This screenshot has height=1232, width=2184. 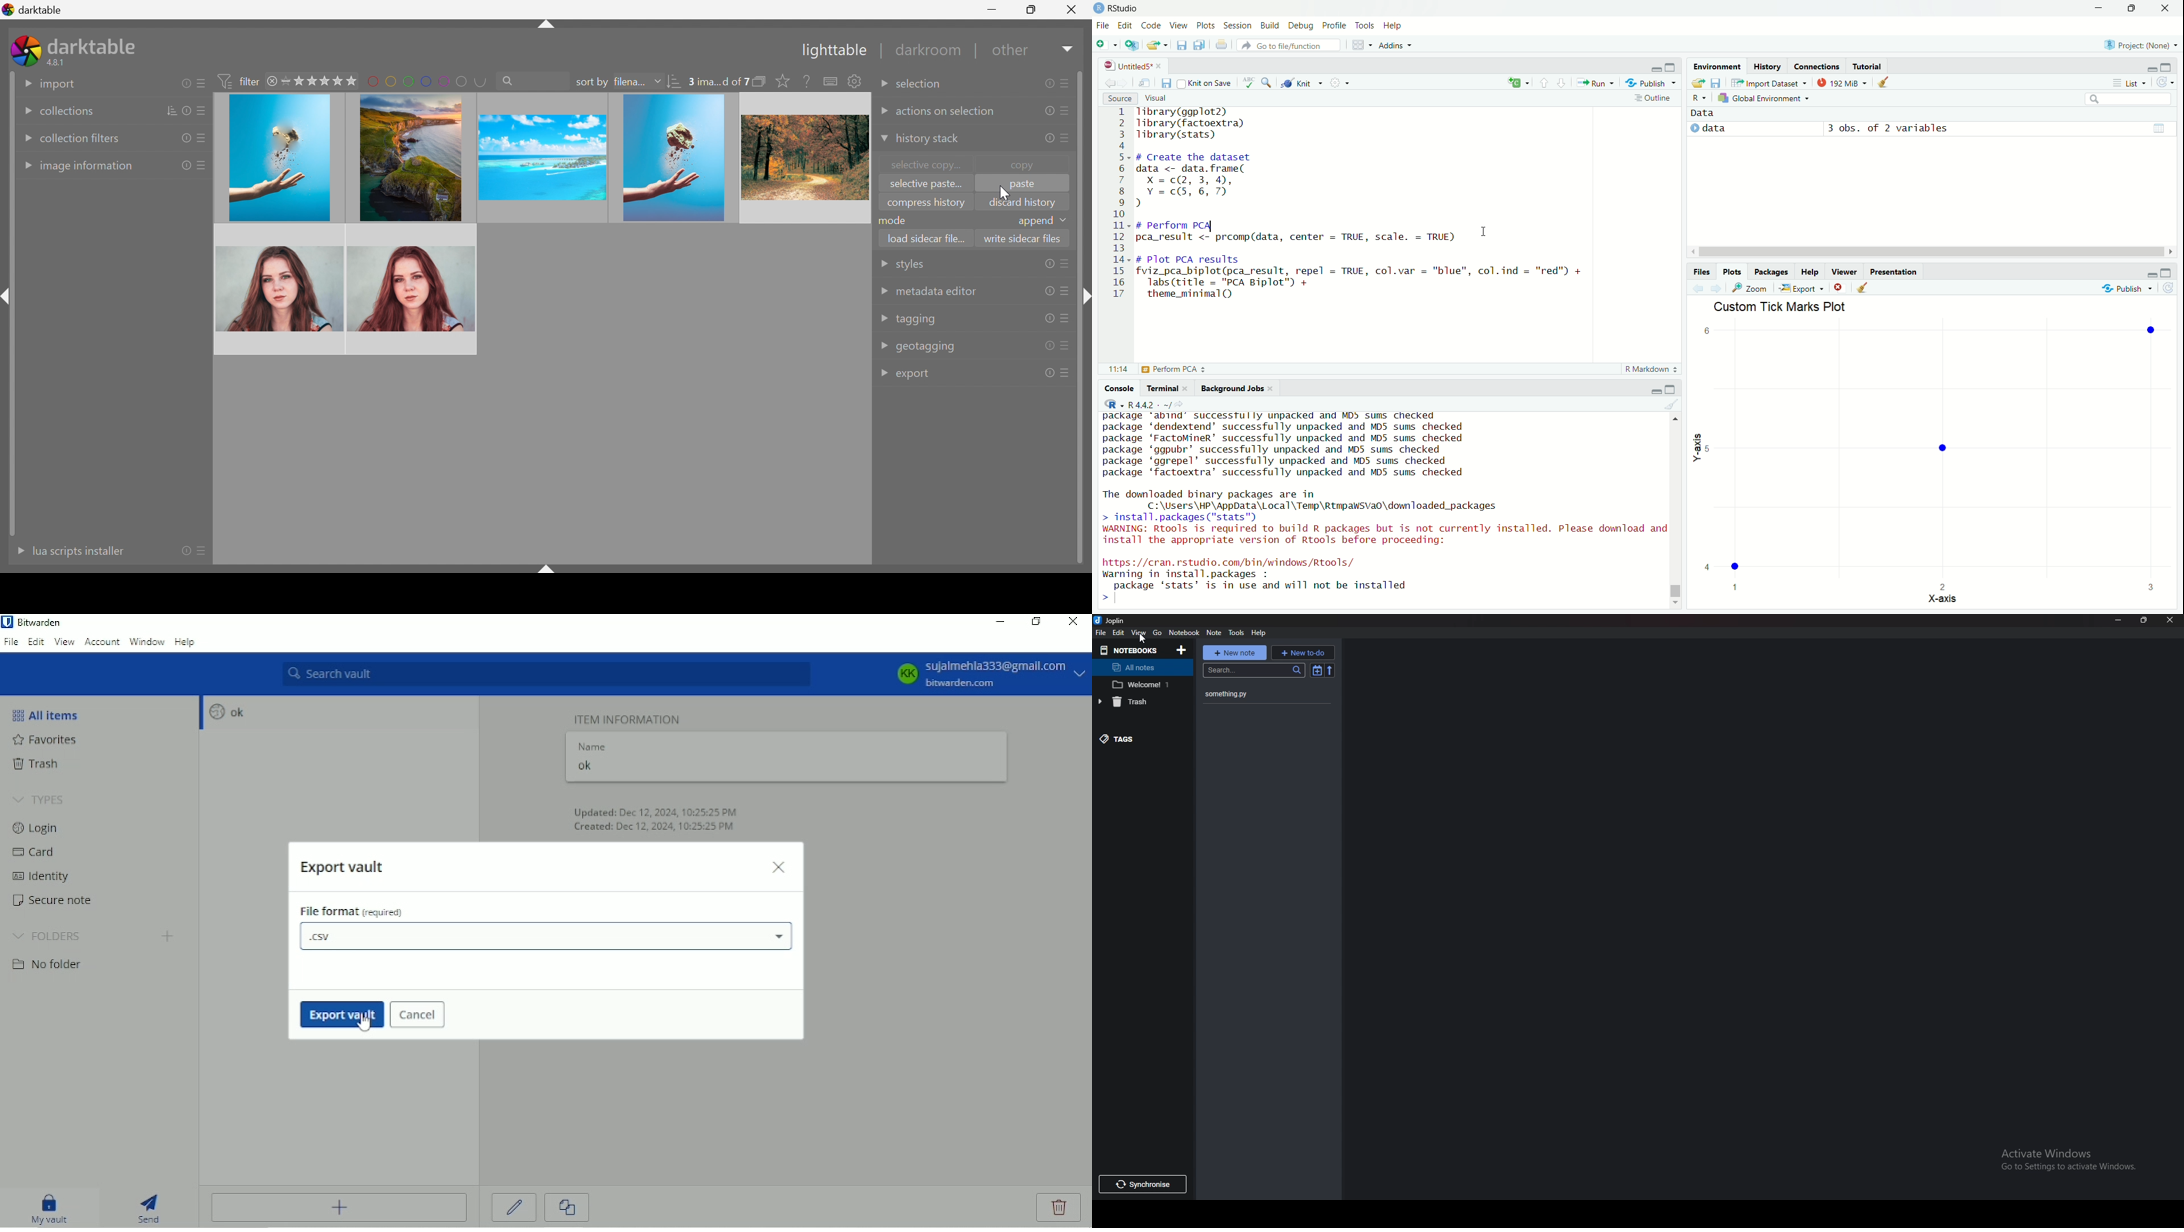 What do you see at coordinates (1766, 98) in the screenshot?
I see `global environment` at bounding box center [1766, 98].